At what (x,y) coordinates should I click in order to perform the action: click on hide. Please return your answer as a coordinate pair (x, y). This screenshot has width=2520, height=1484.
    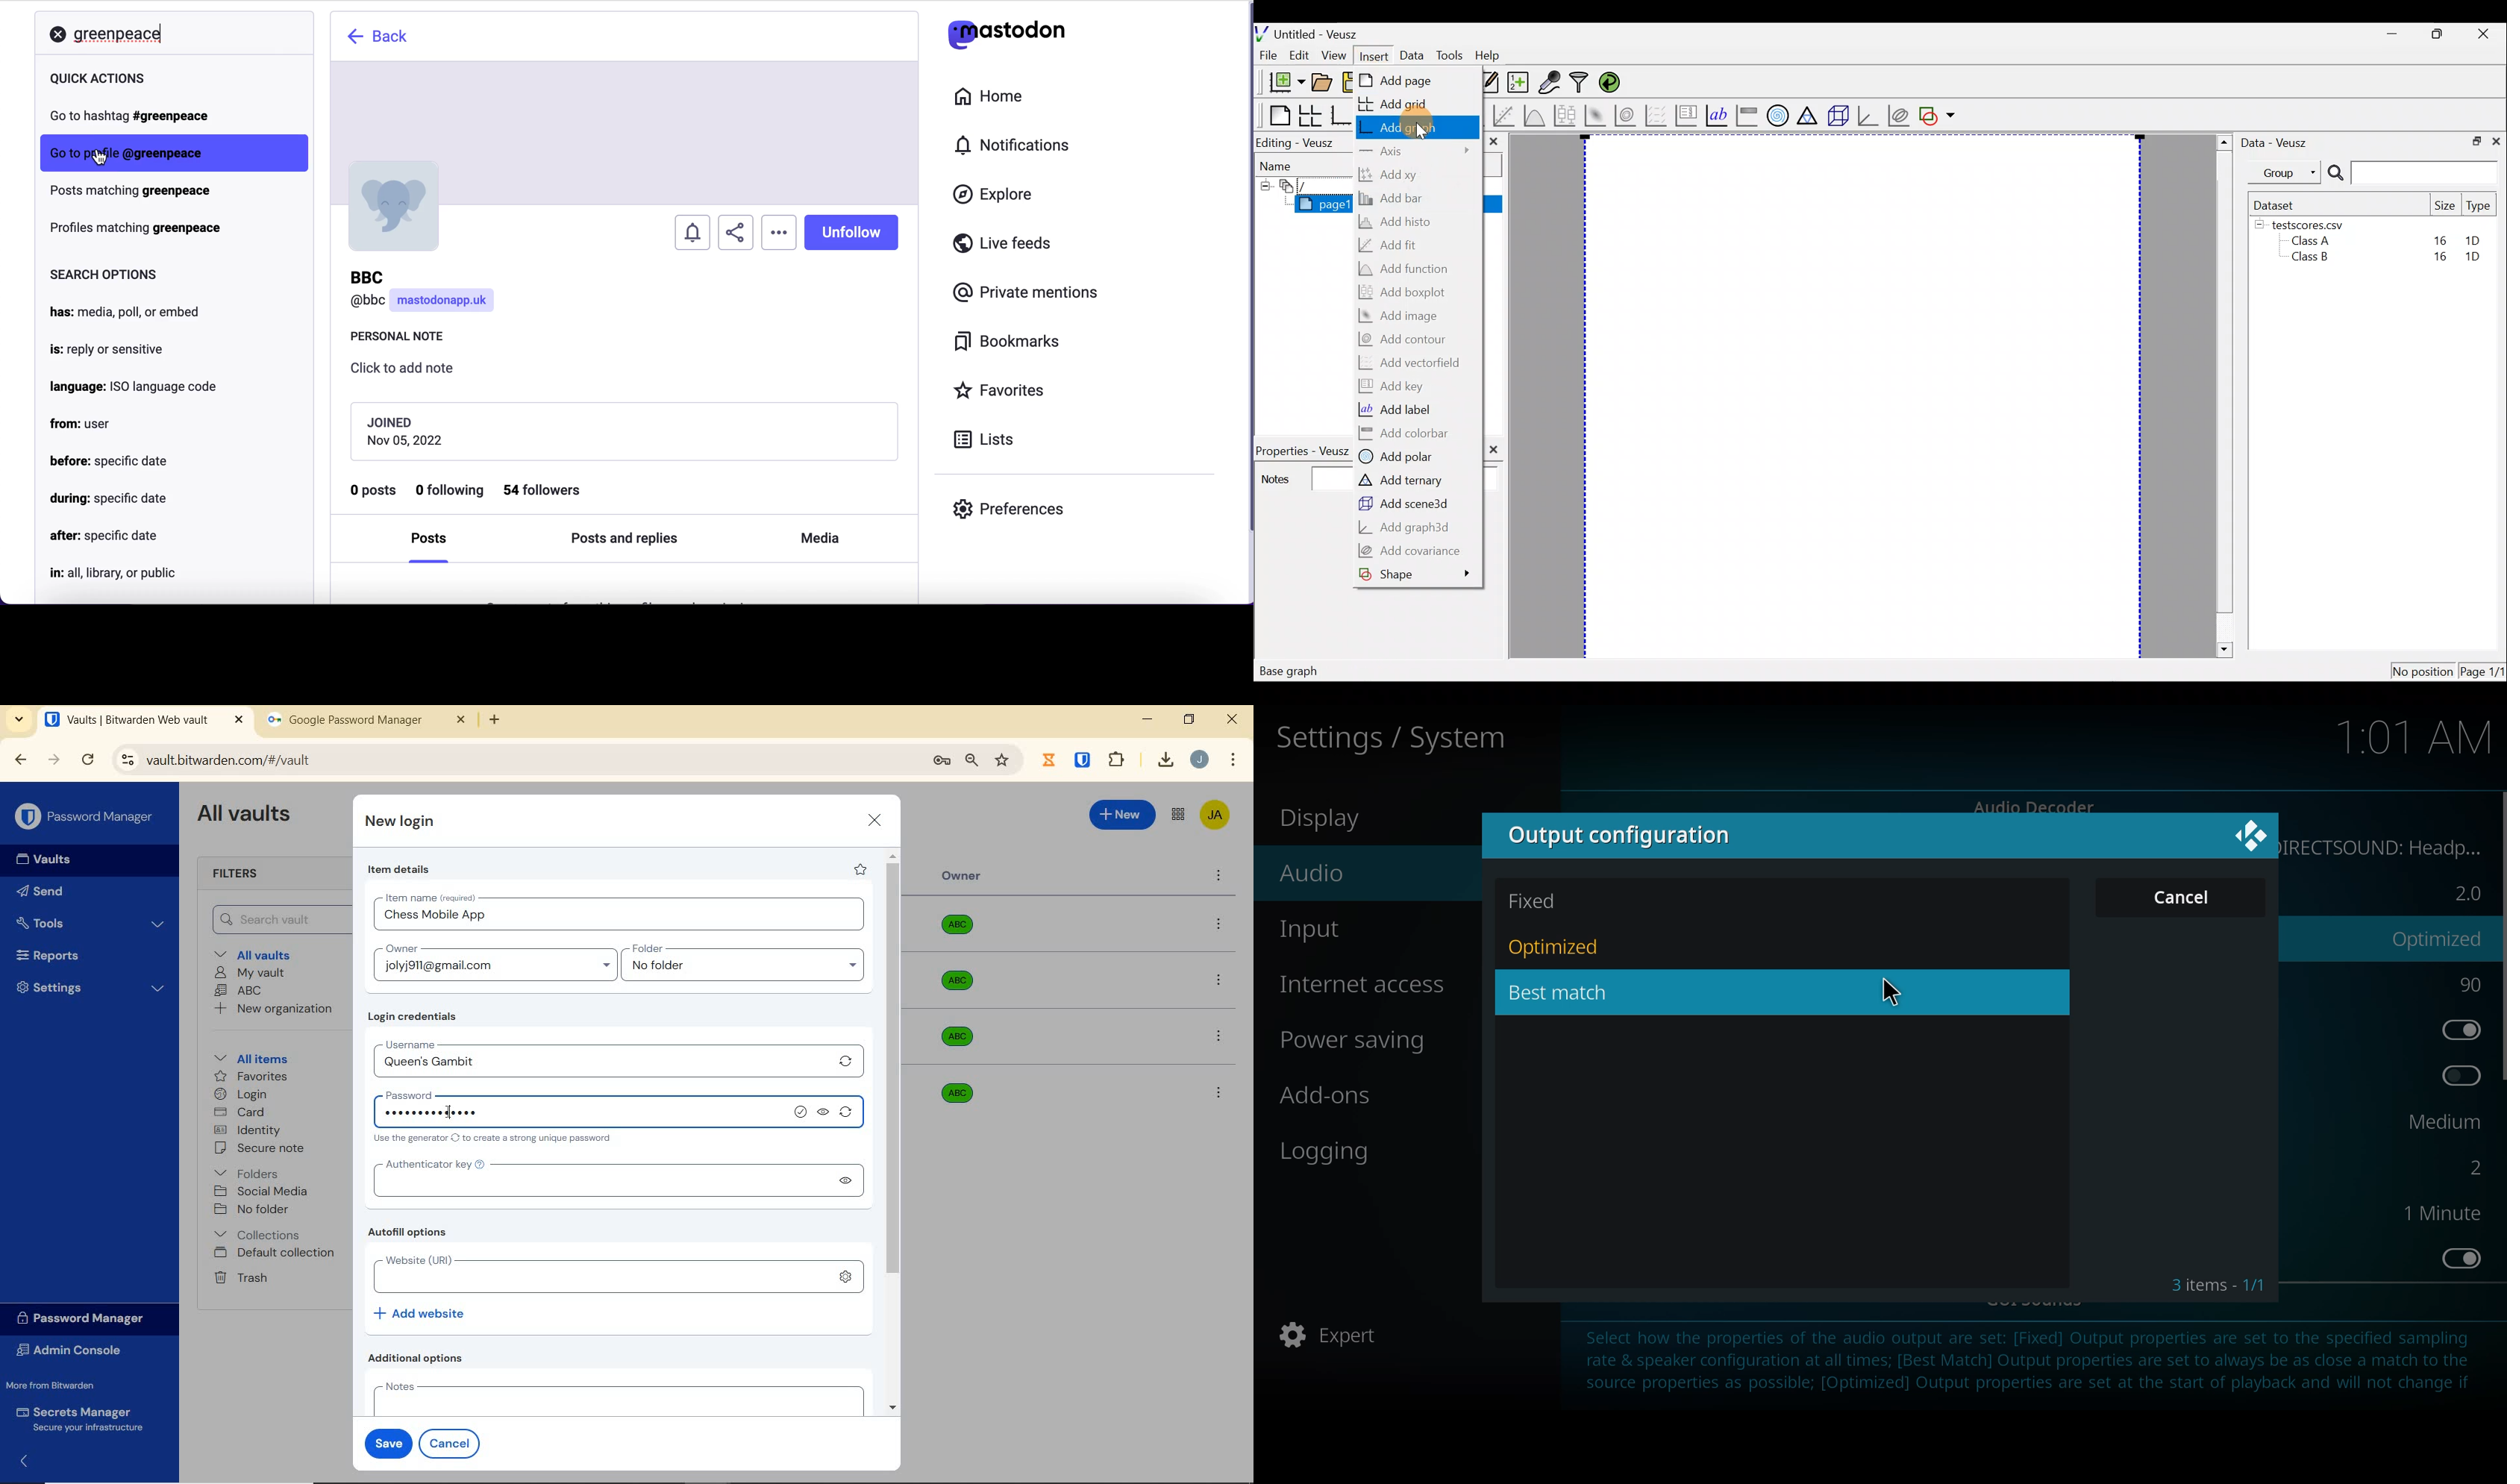
    Looking at the image, I should click on (2260, 225).